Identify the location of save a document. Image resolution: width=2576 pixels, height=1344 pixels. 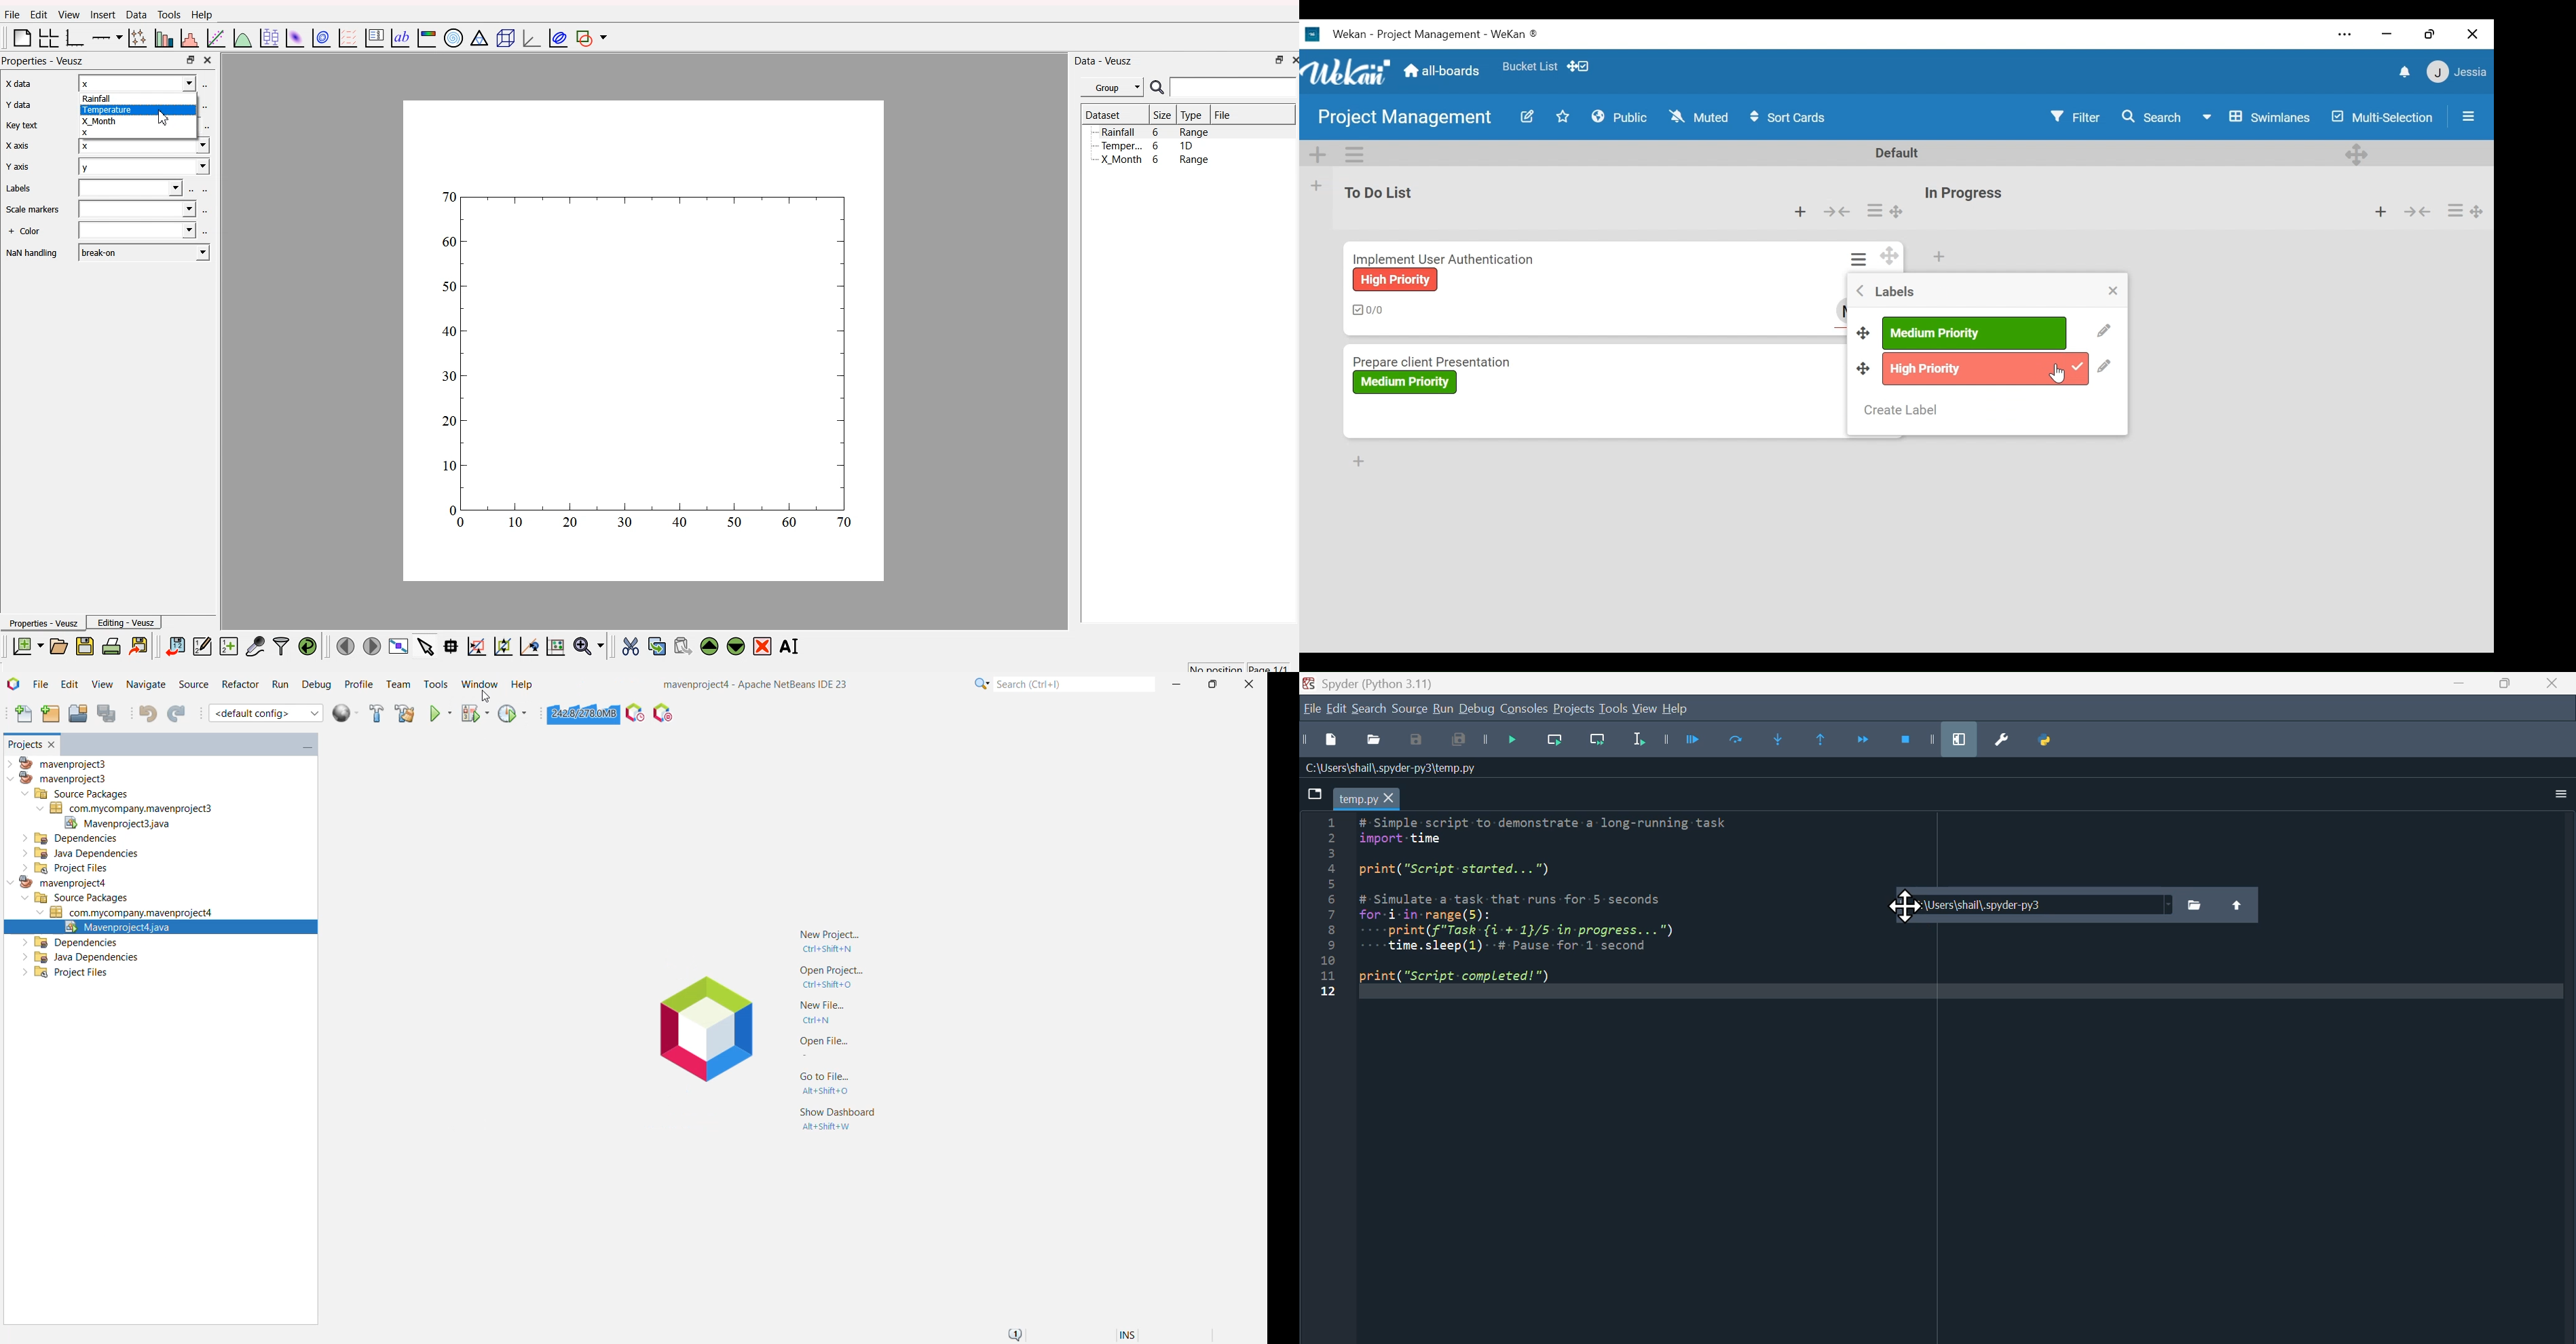
(83, 646).